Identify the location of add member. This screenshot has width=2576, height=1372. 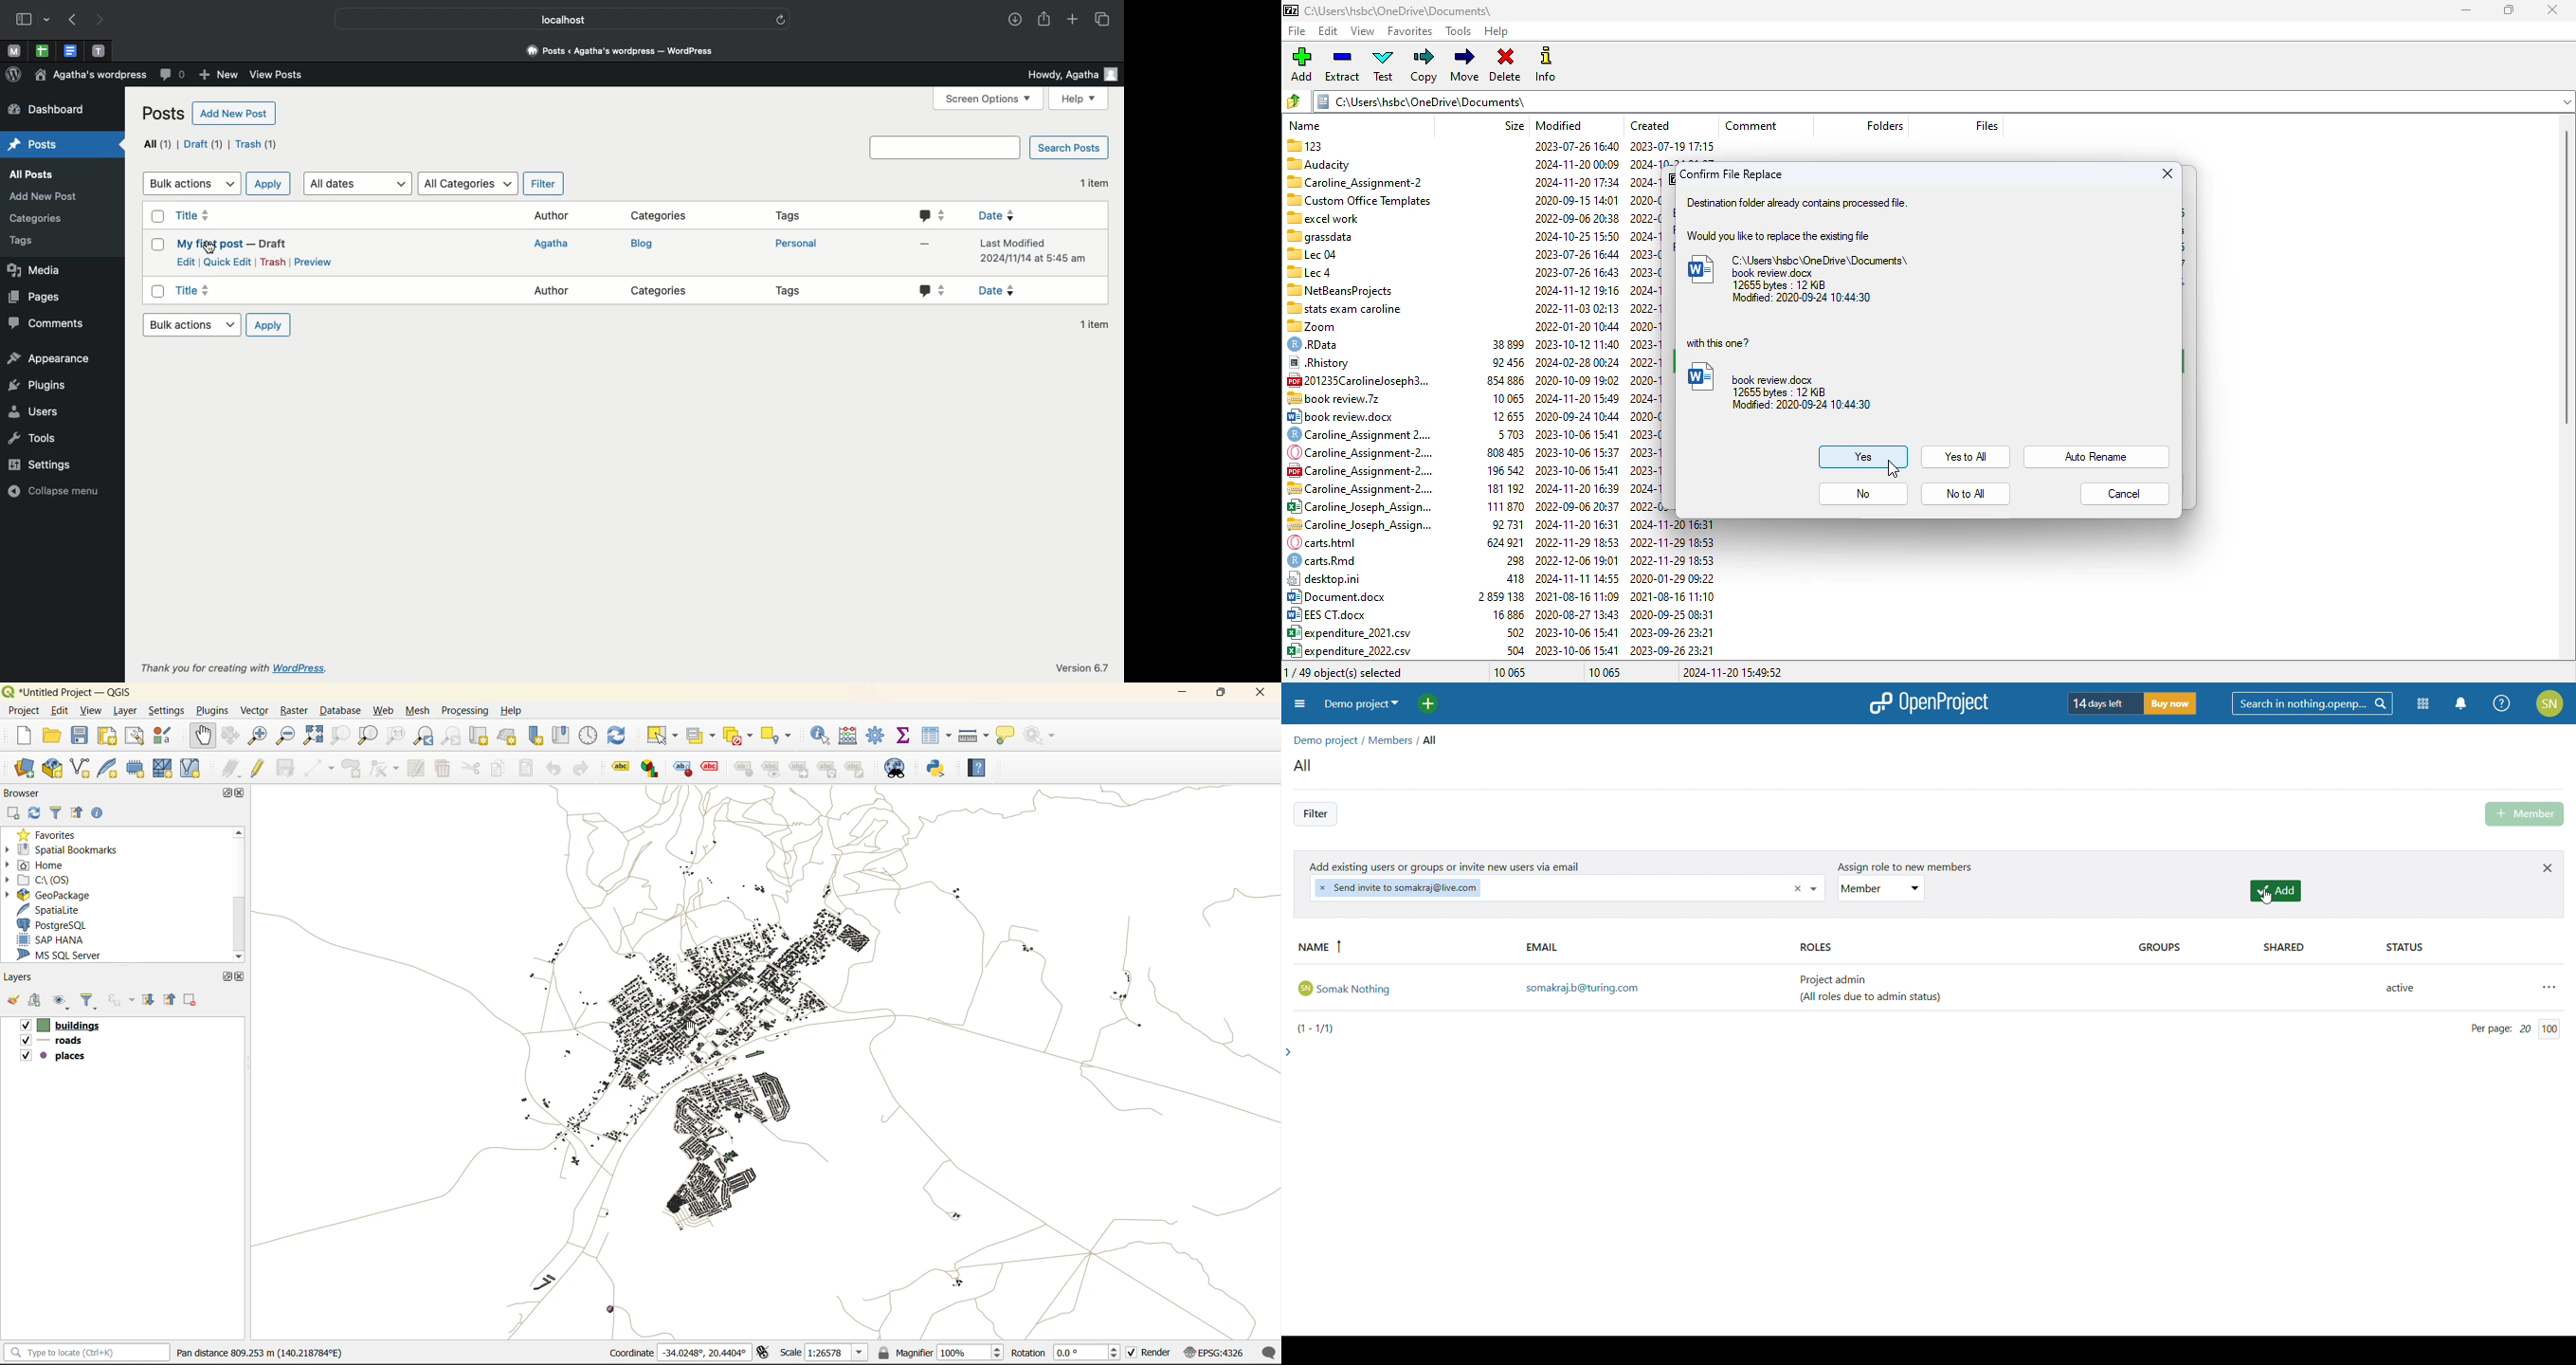
(2526, 814).